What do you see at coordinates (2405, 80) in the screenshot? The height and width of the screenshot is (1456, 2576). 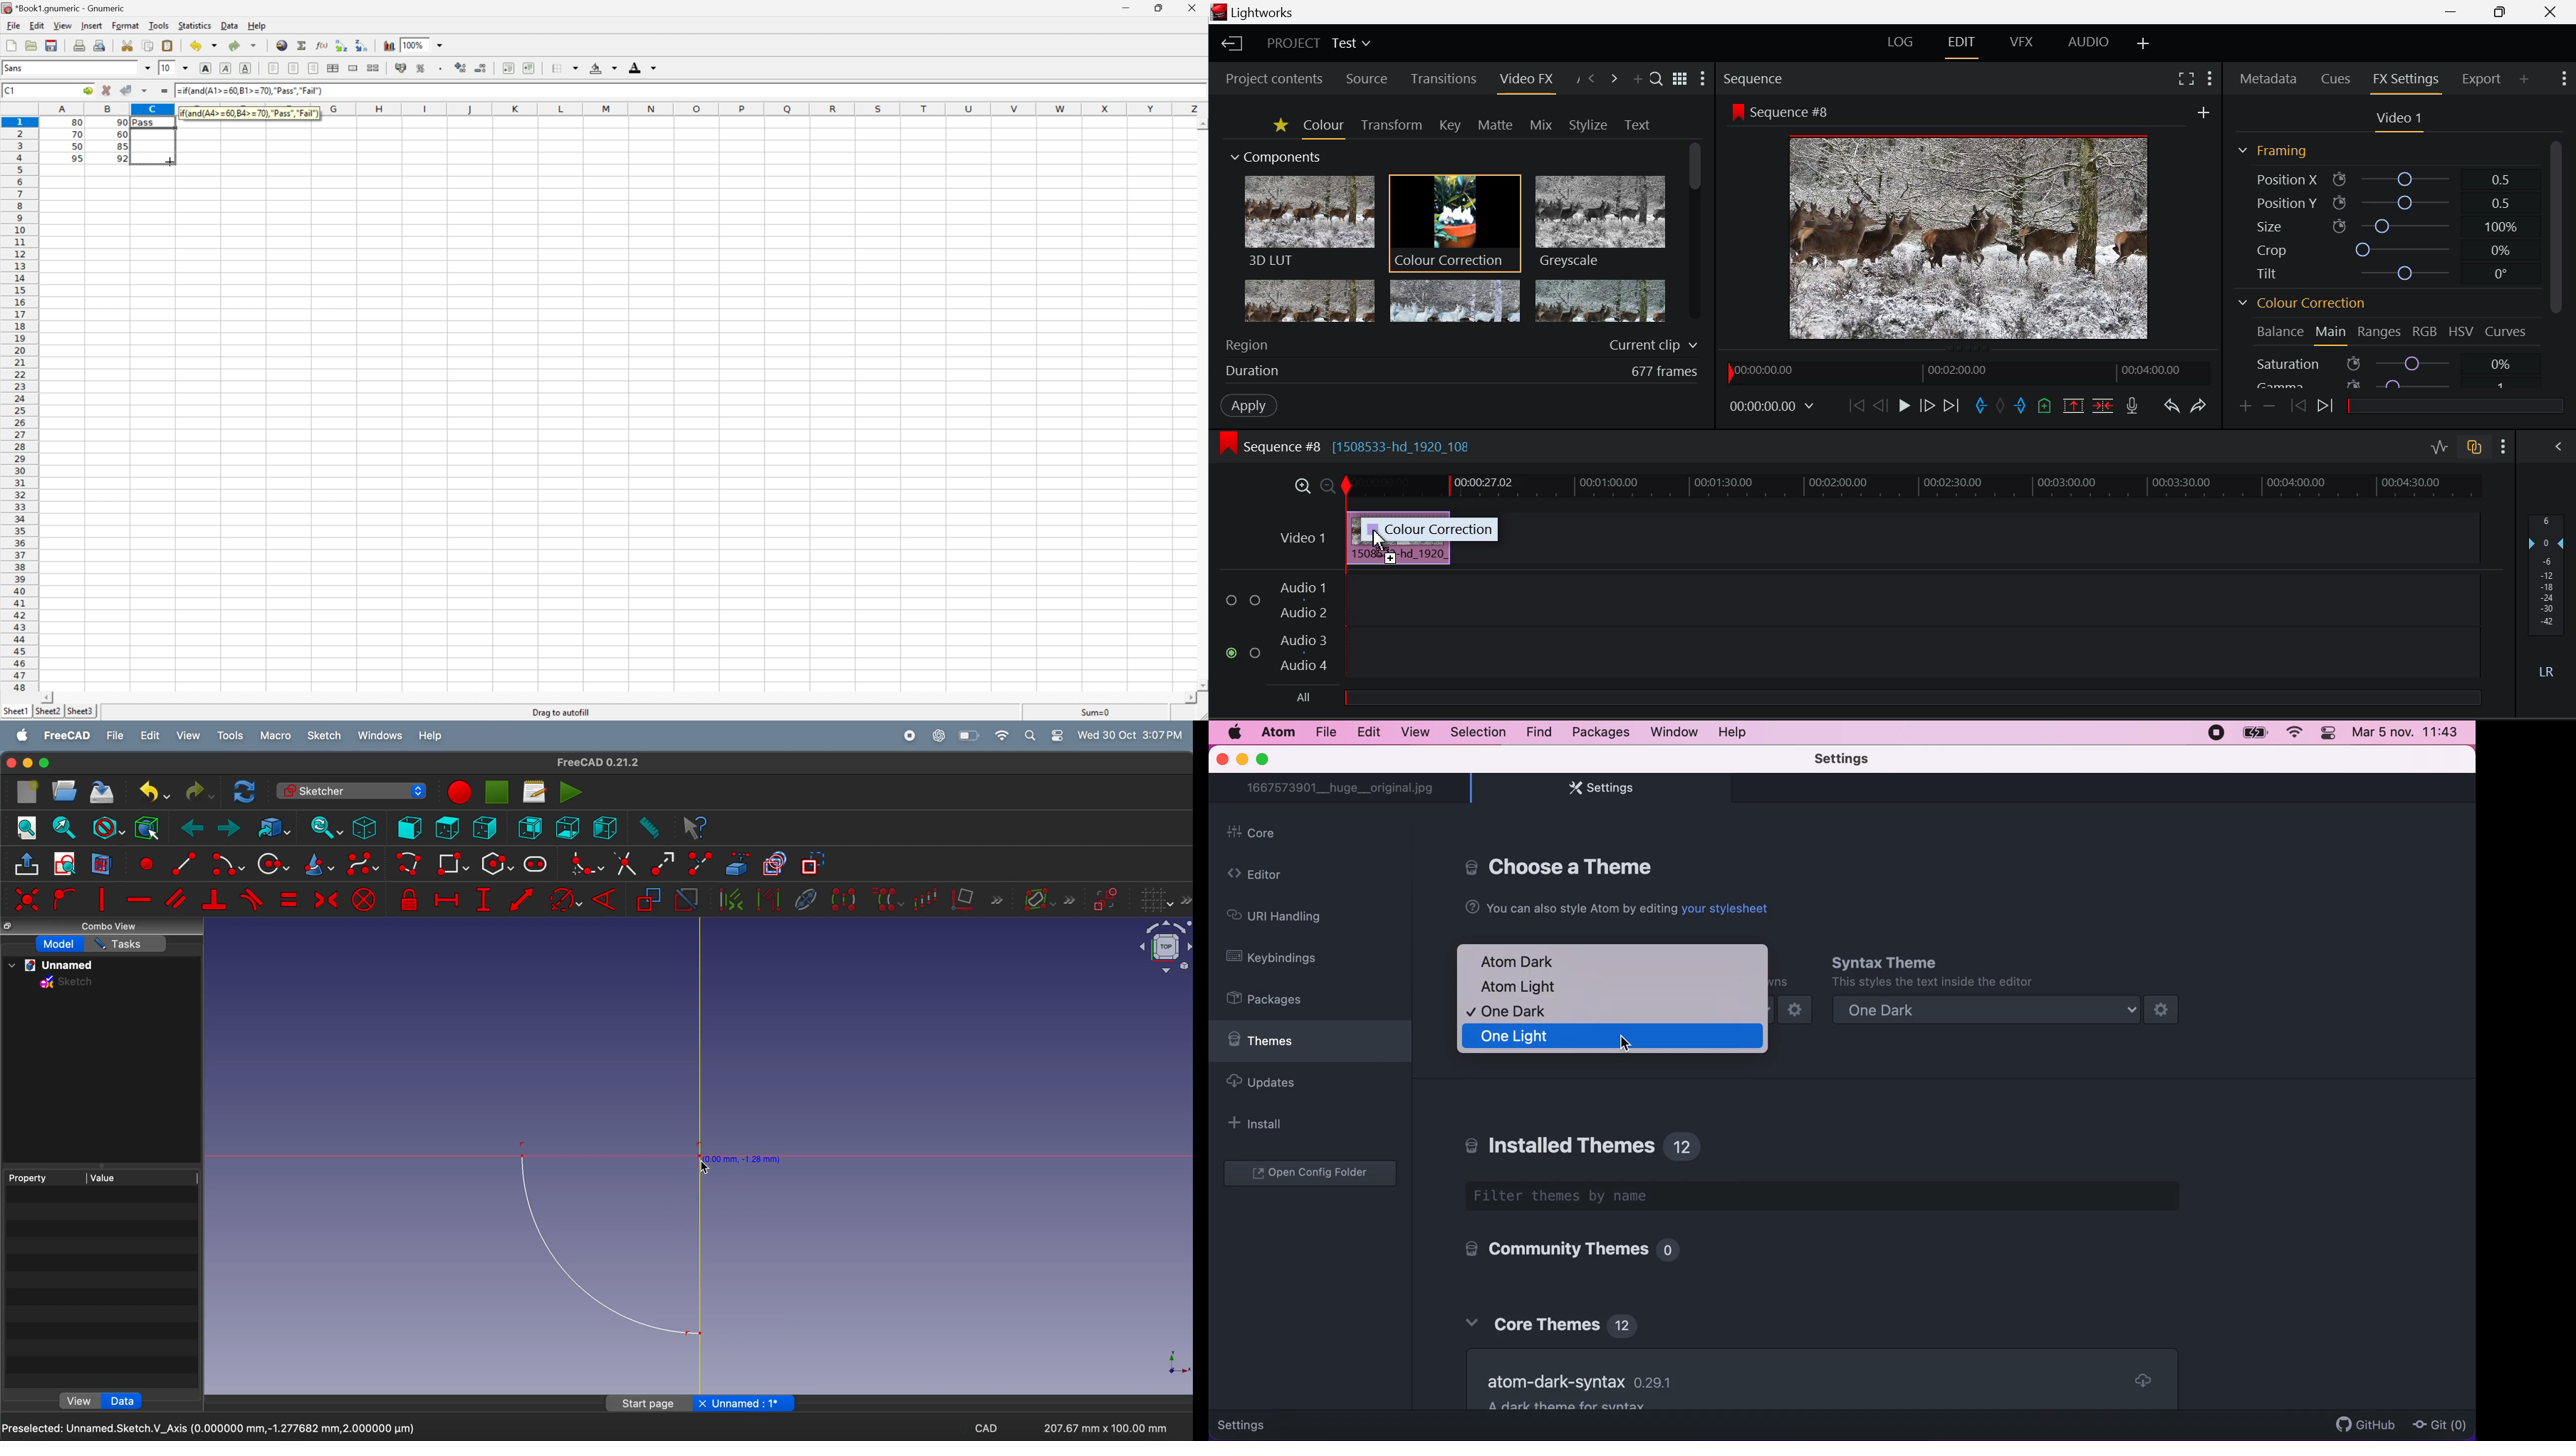 I see `FX Settings Open` at bounding box center [2405, 80].